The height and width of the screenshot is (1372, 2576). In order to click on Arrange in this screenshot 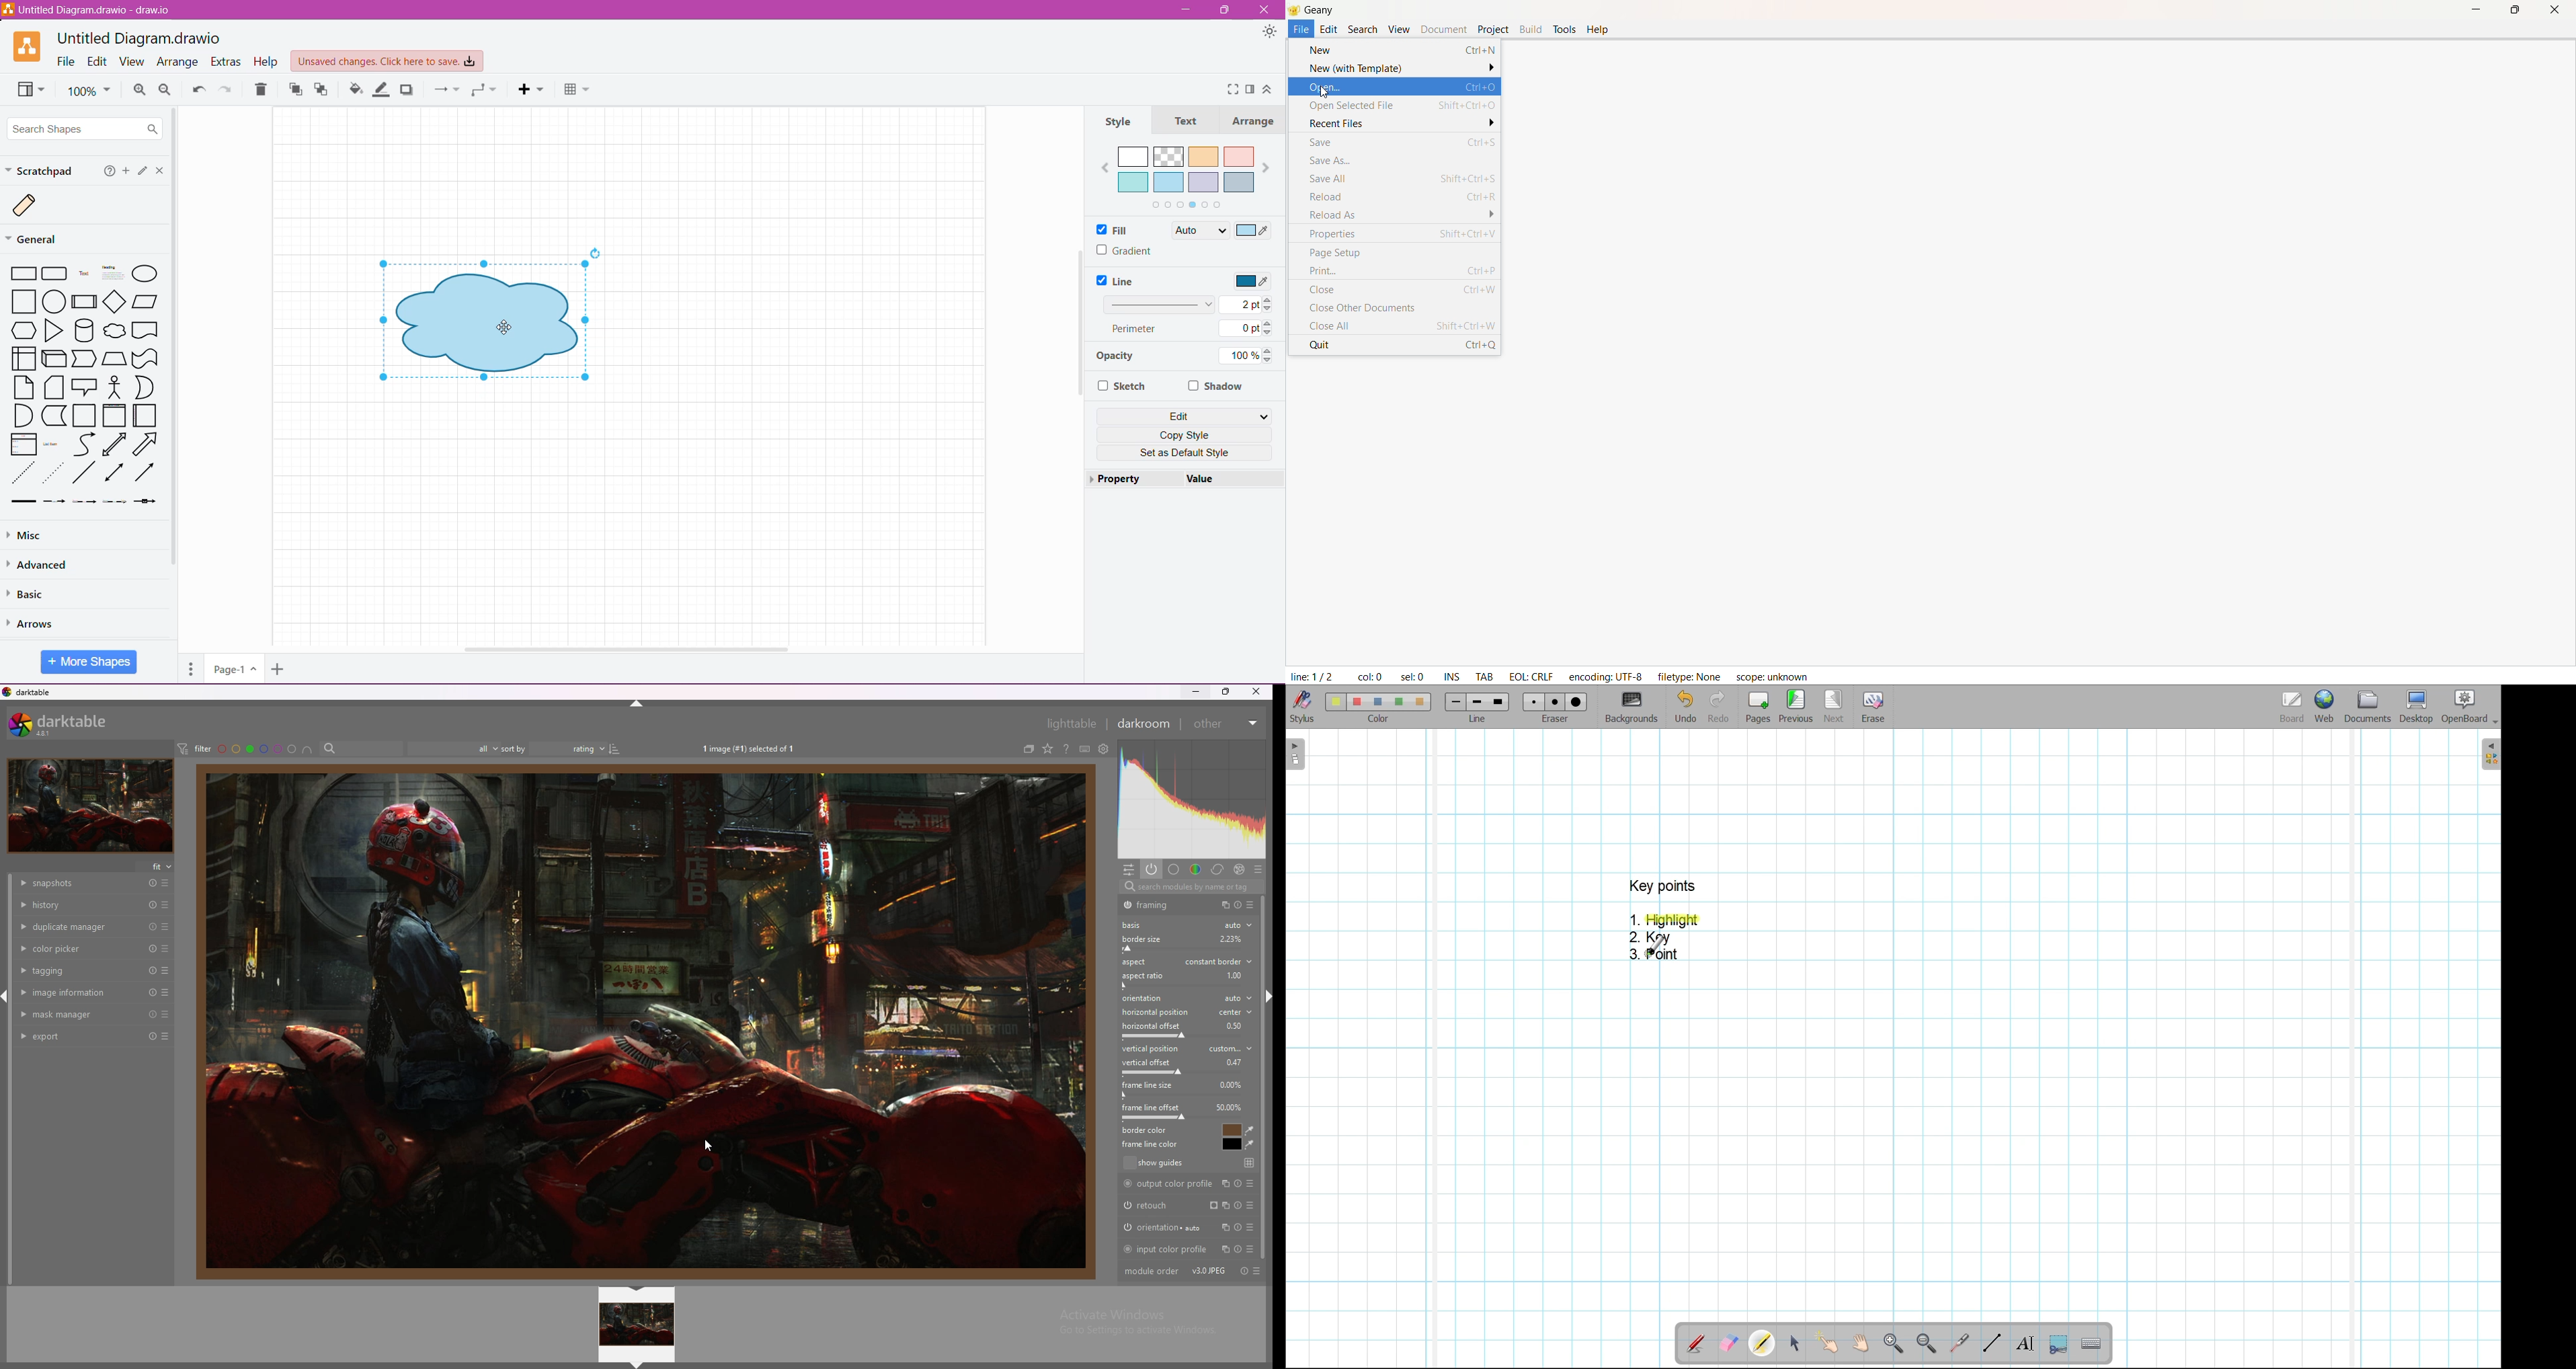, I will do `click(179, 62)`.